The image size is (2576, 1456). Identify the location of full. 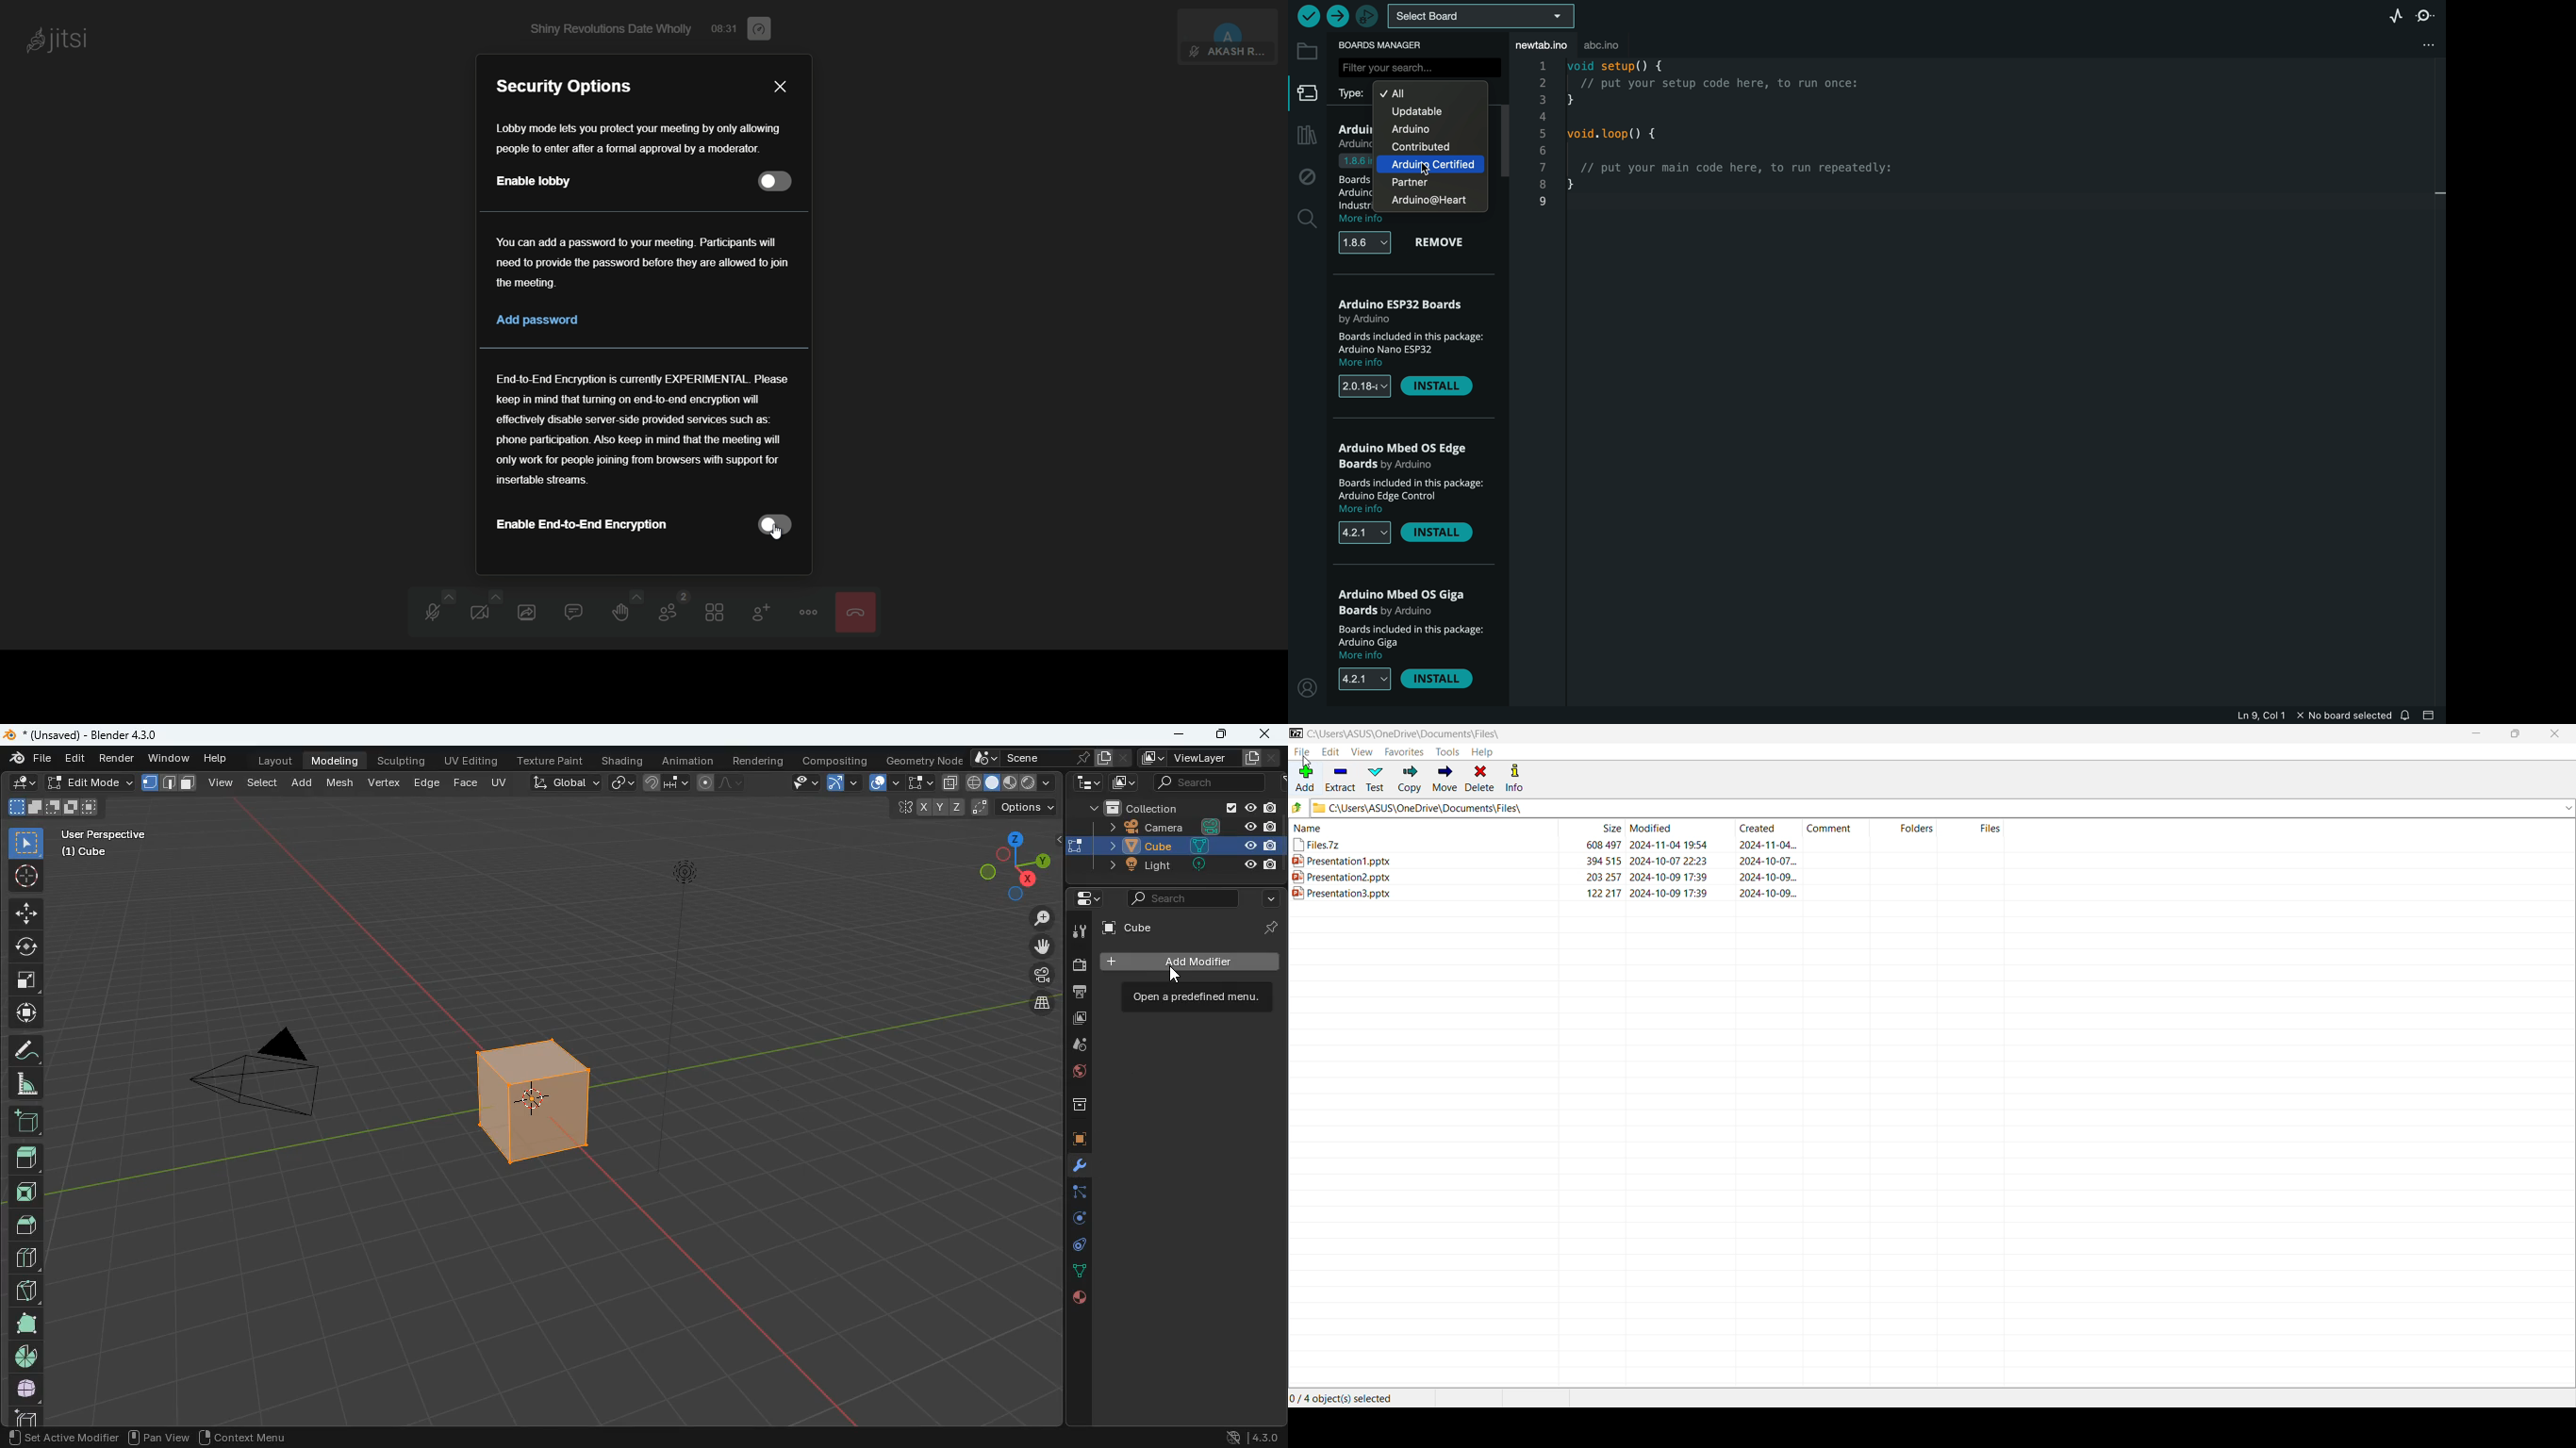
(28, 1387).